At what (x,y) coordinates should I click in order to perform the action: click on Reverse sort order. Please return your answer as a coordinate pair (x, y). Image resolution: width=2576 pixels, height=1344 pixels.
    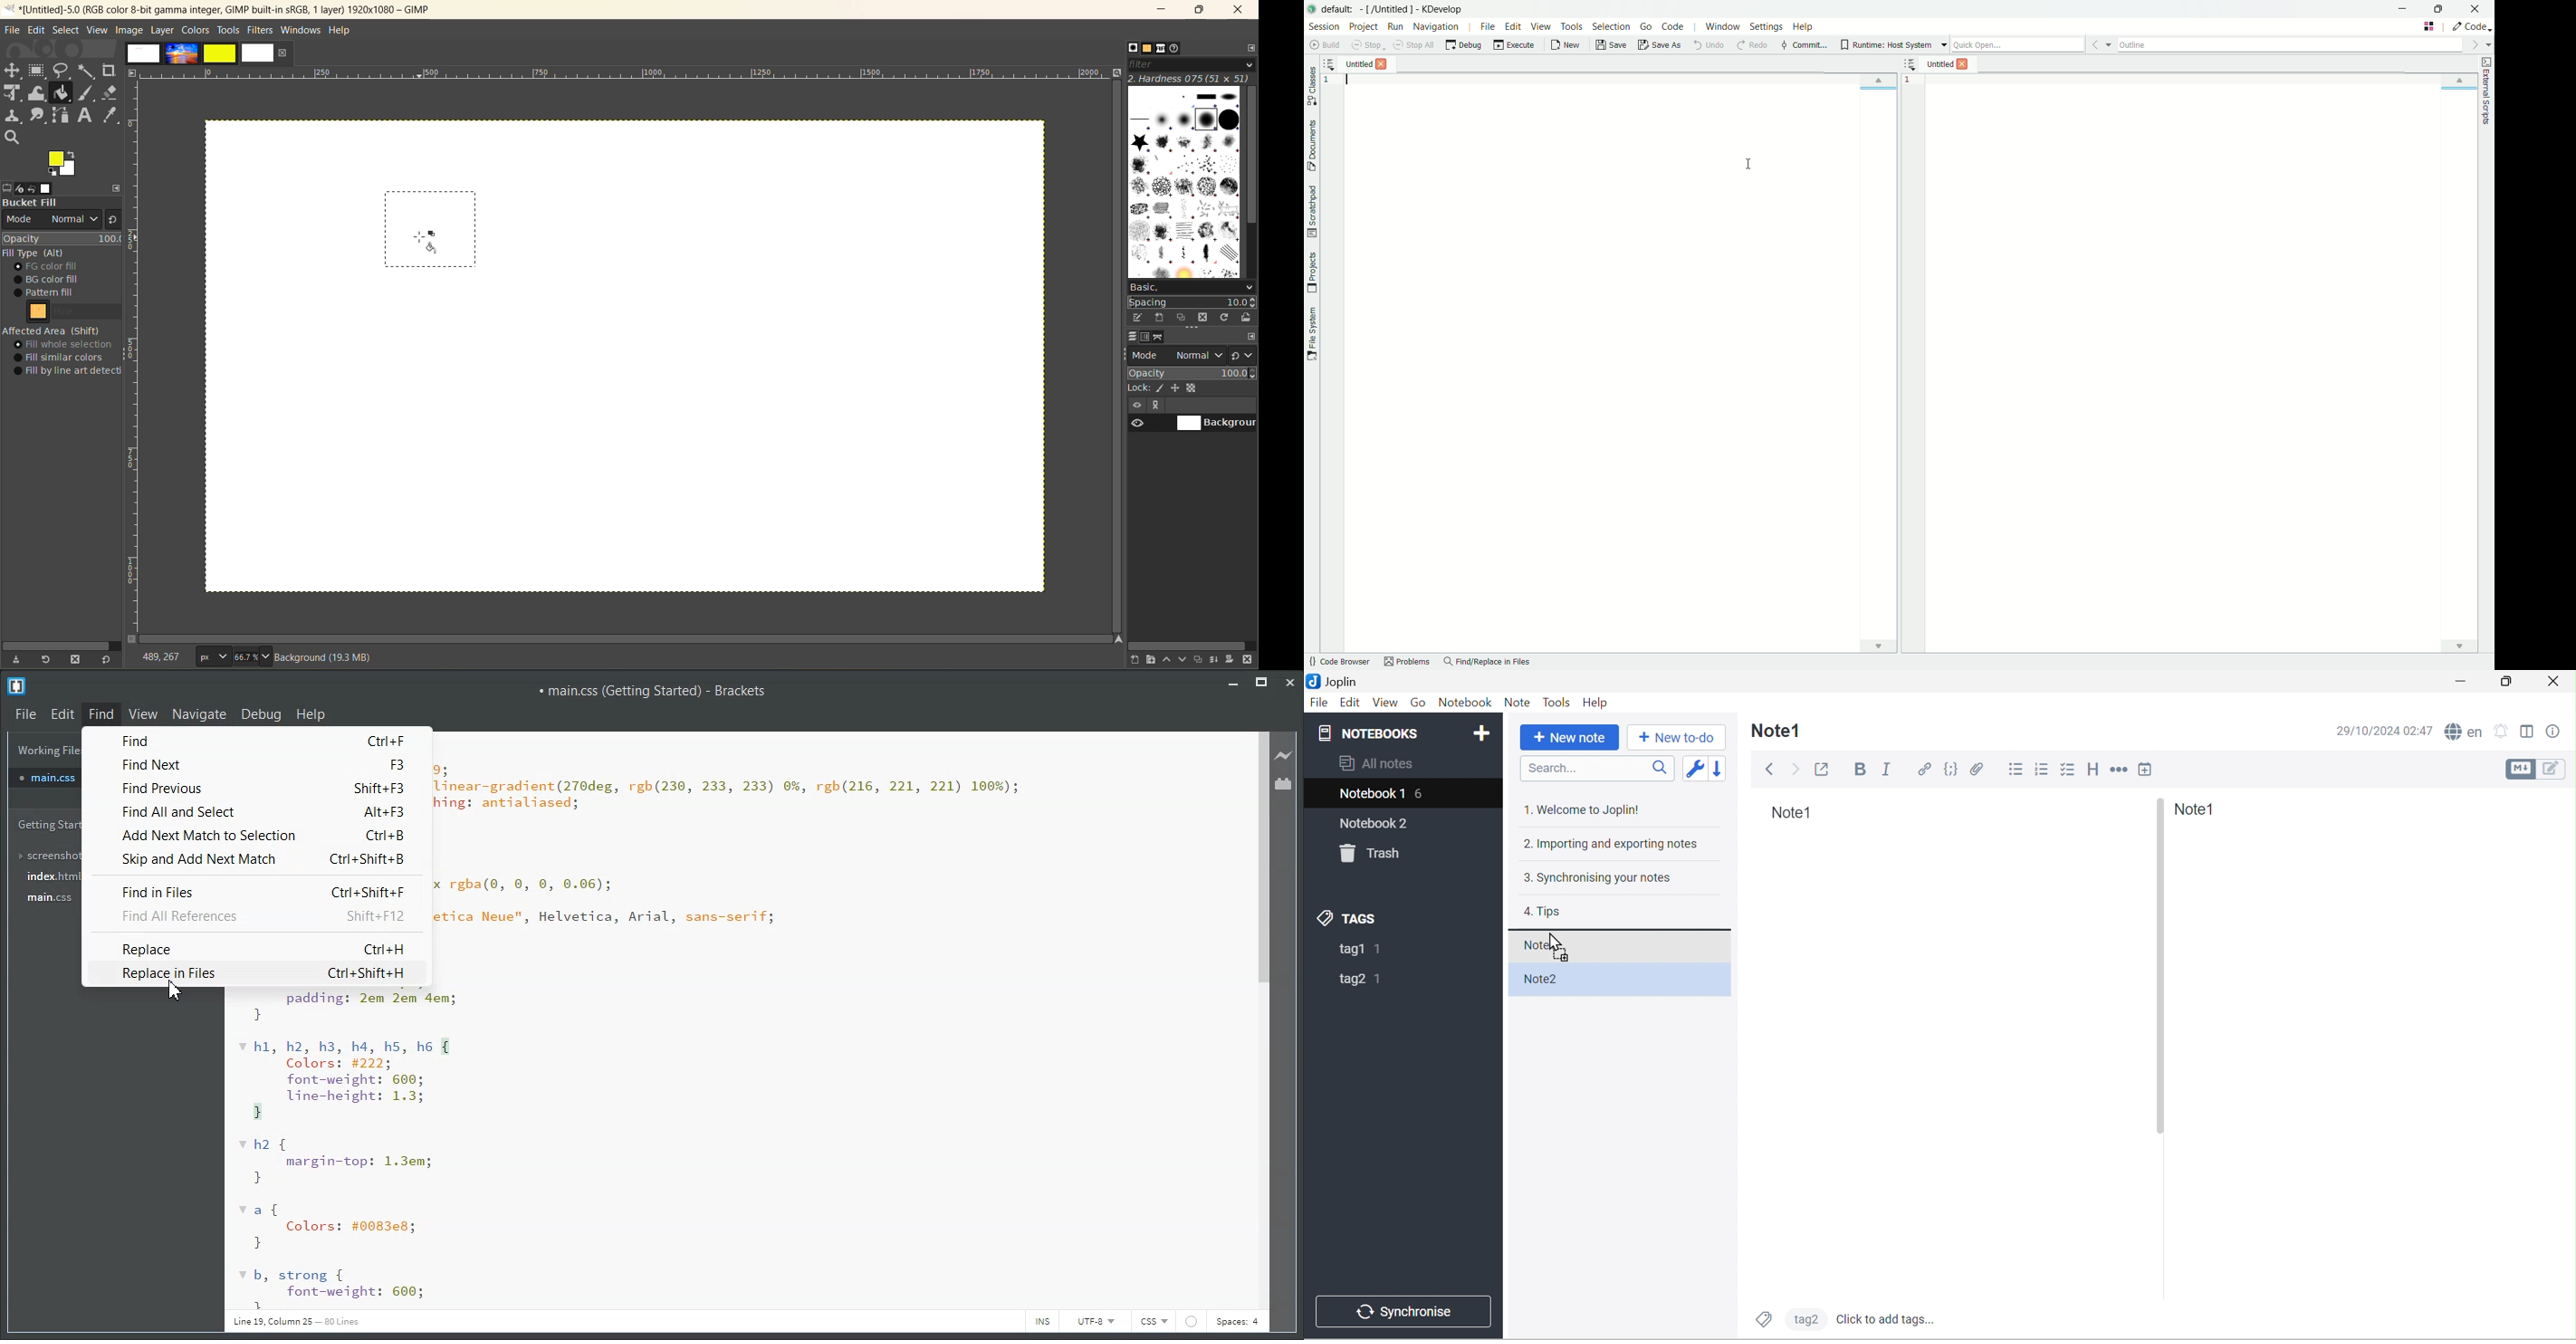
    Looking at the image, I should click on (1718, 768).